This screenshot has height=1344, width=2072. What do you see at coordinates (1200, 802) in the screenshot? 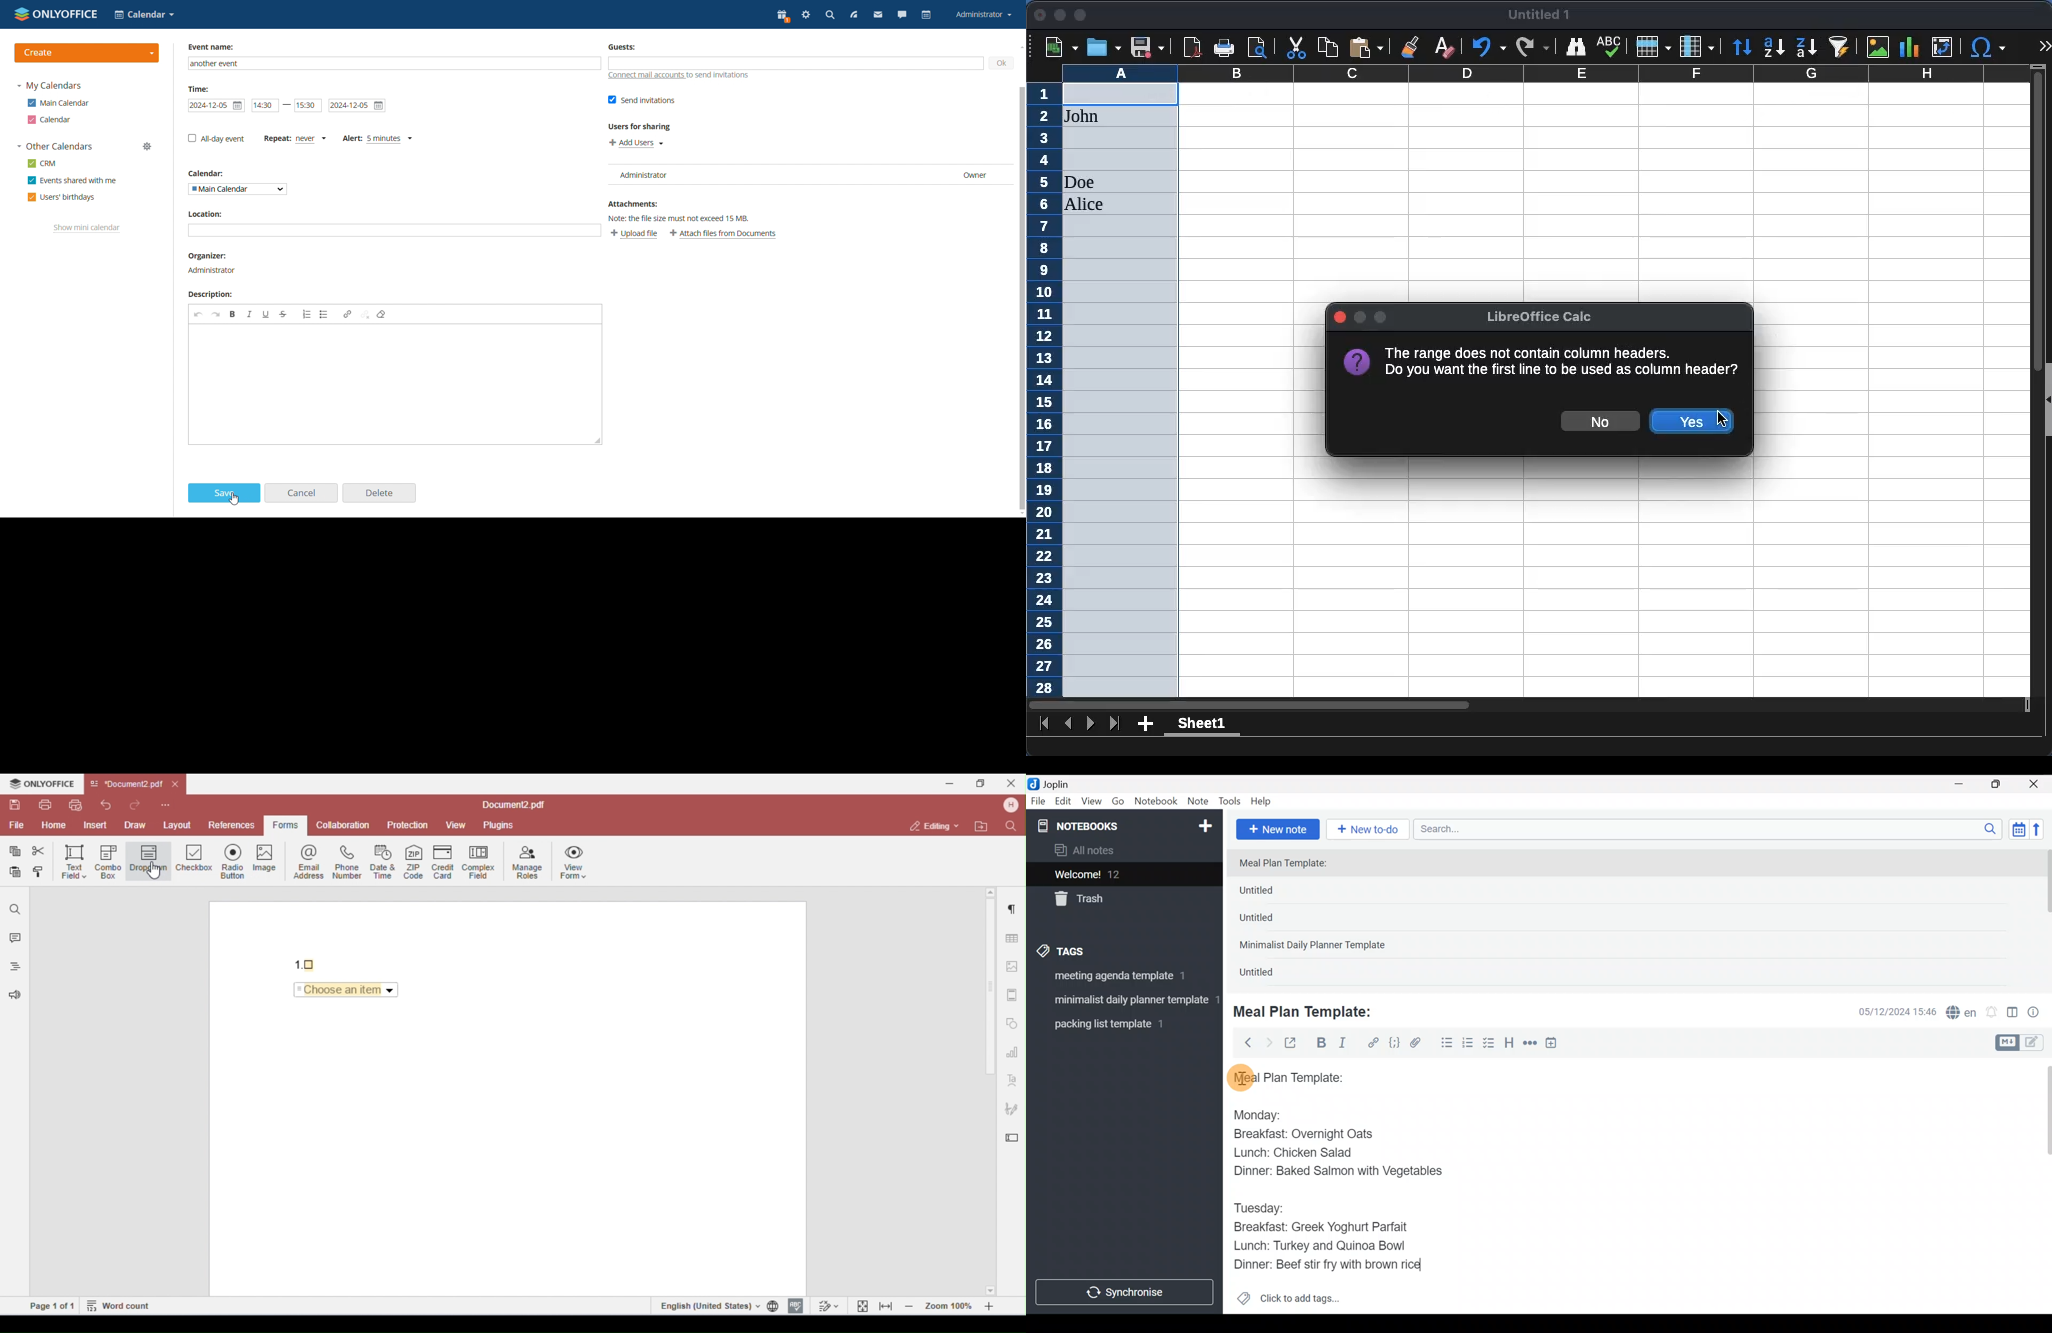
I see `Note` at bounding box center [1200, 802].